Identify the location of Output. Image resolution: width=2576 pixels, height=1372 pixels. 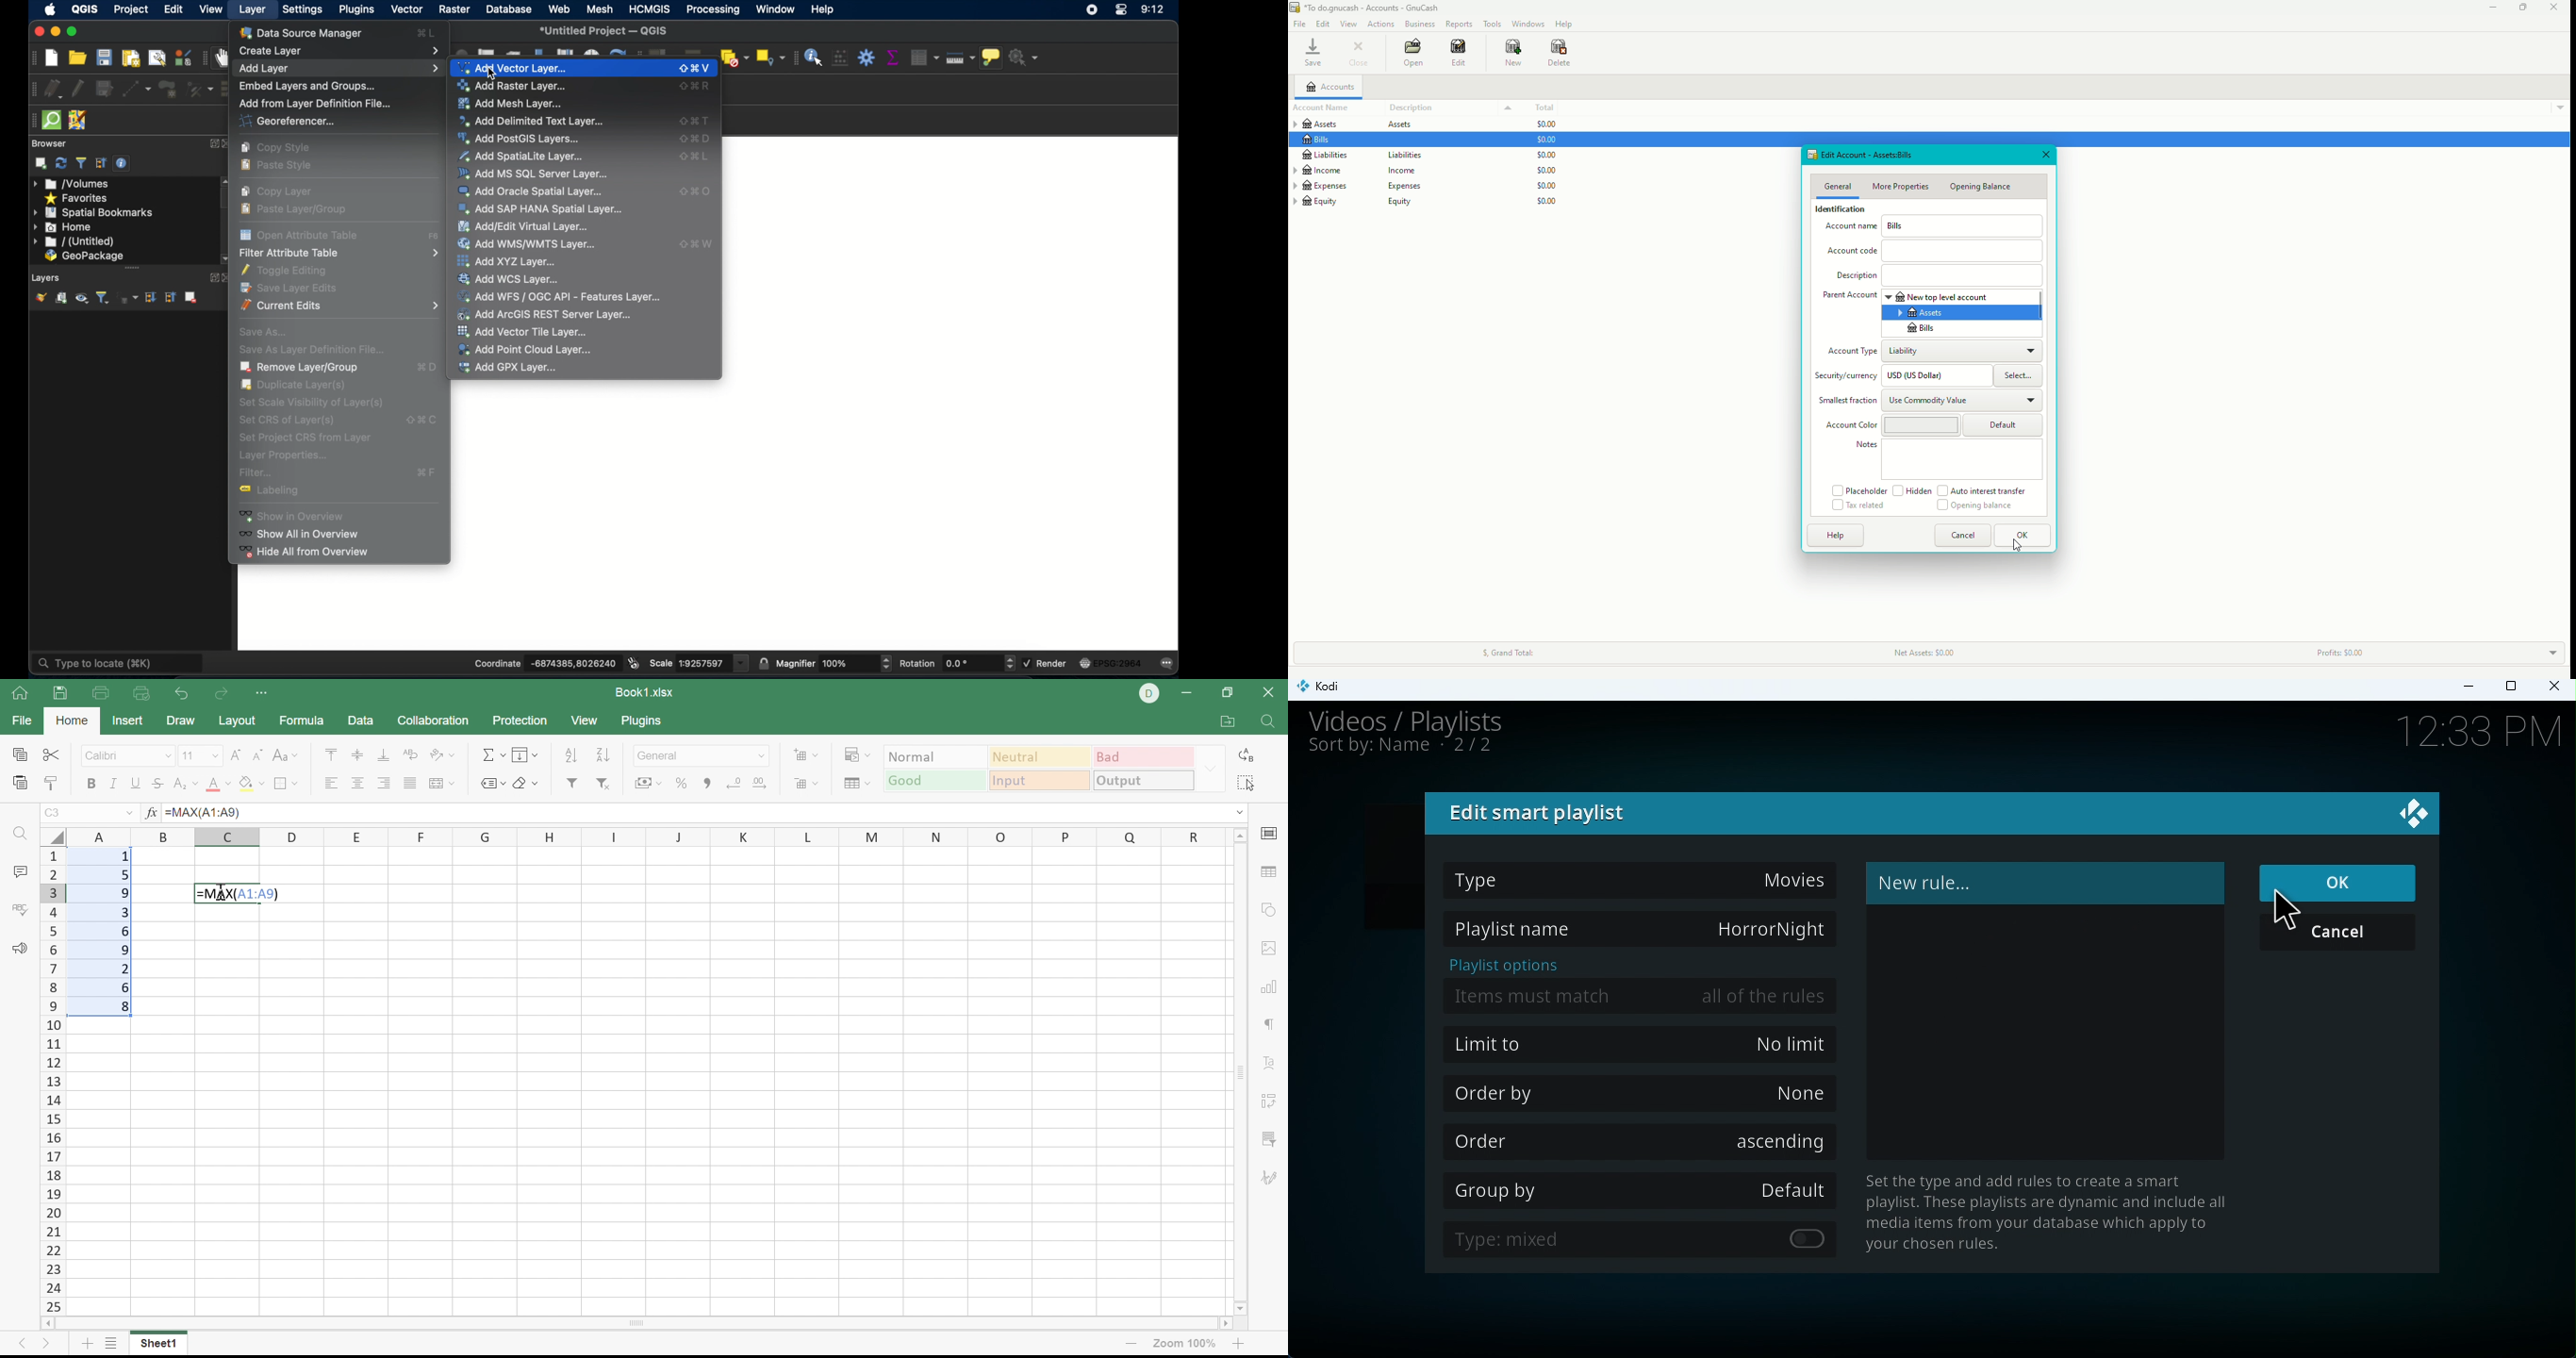
(1145, 781).